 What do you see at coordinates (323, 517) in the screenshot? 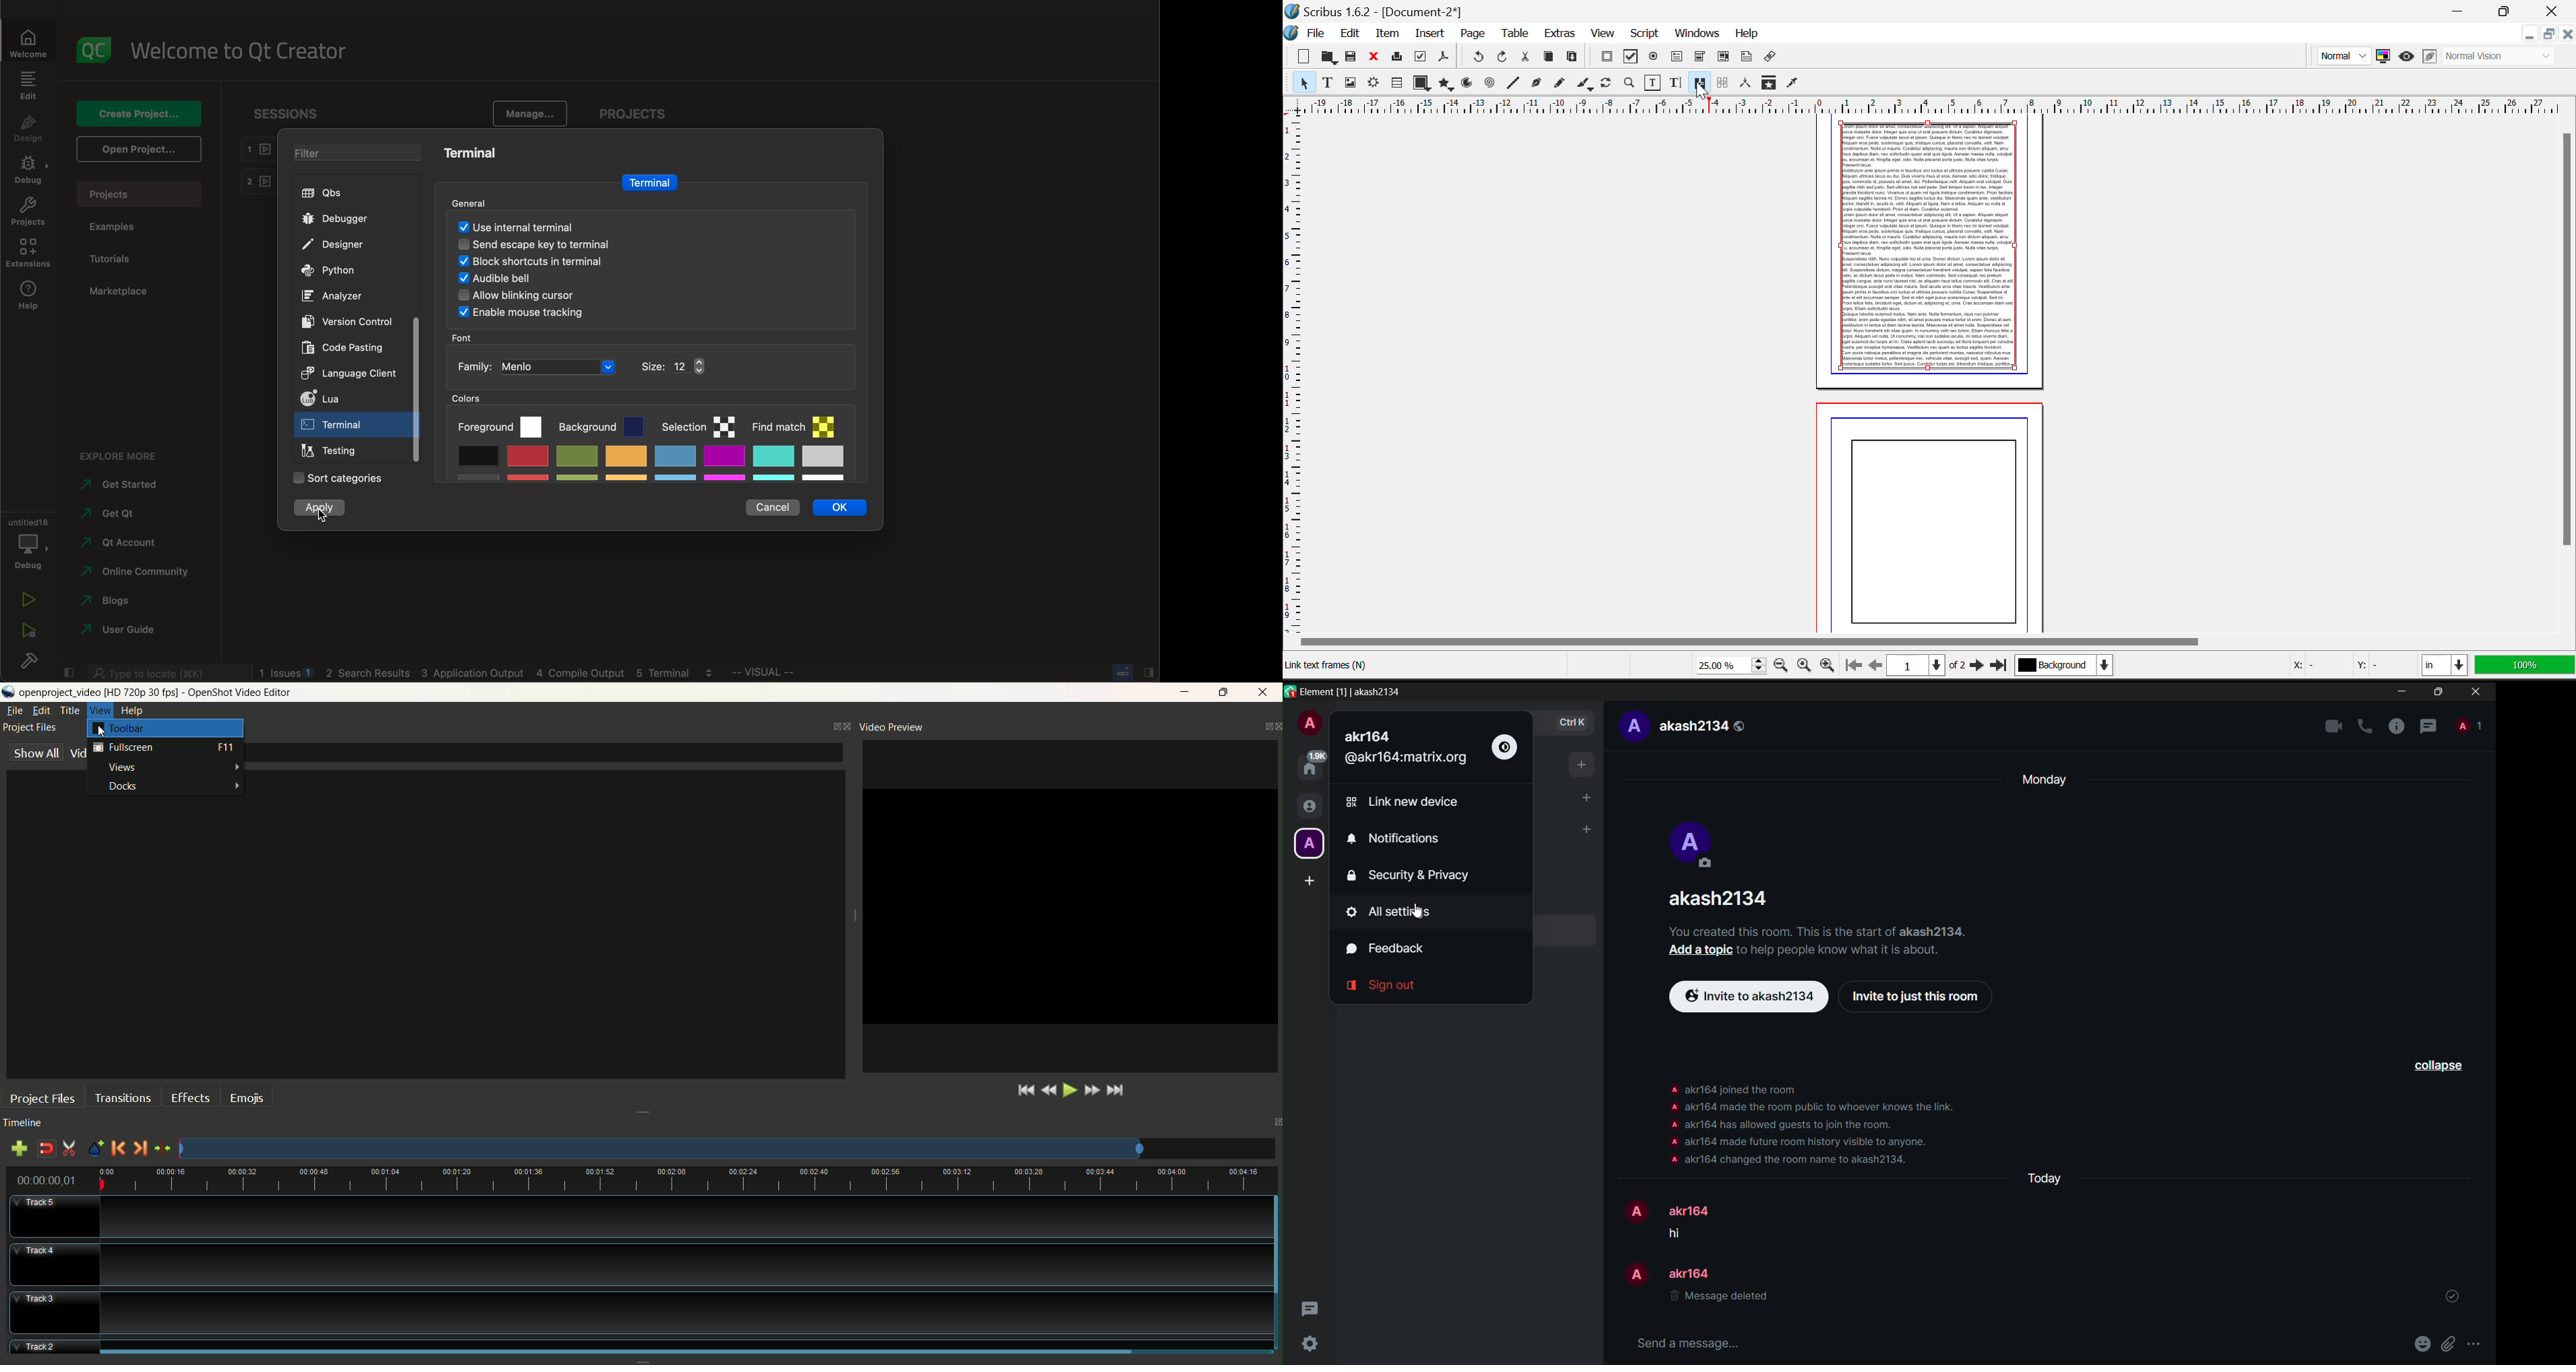
I see `cursor` at bounding box center [323, 517].